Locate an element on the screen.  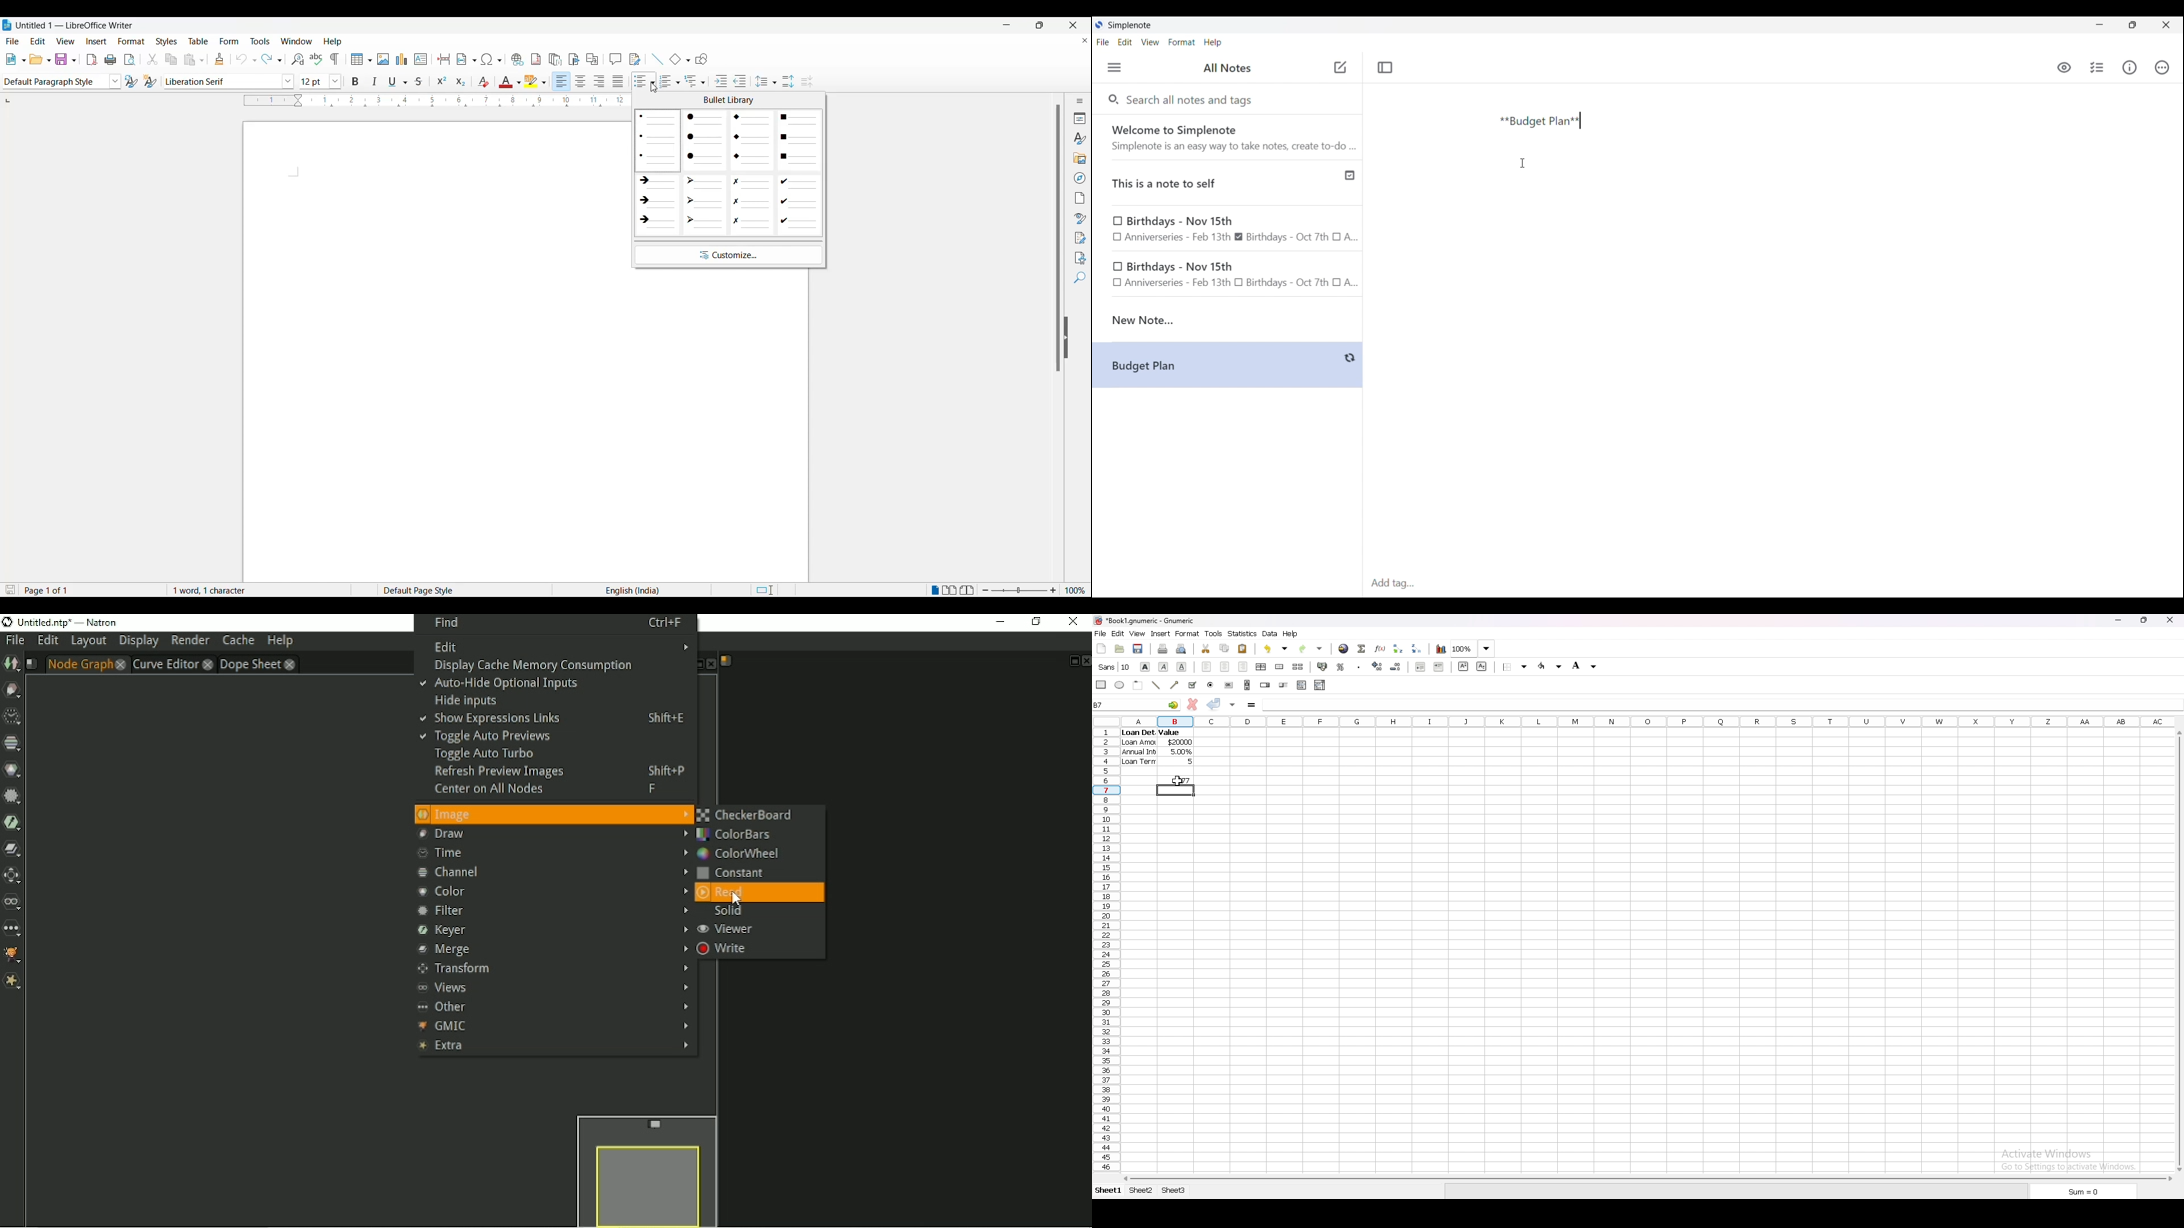
Book view is located at coordinates (968, 589).